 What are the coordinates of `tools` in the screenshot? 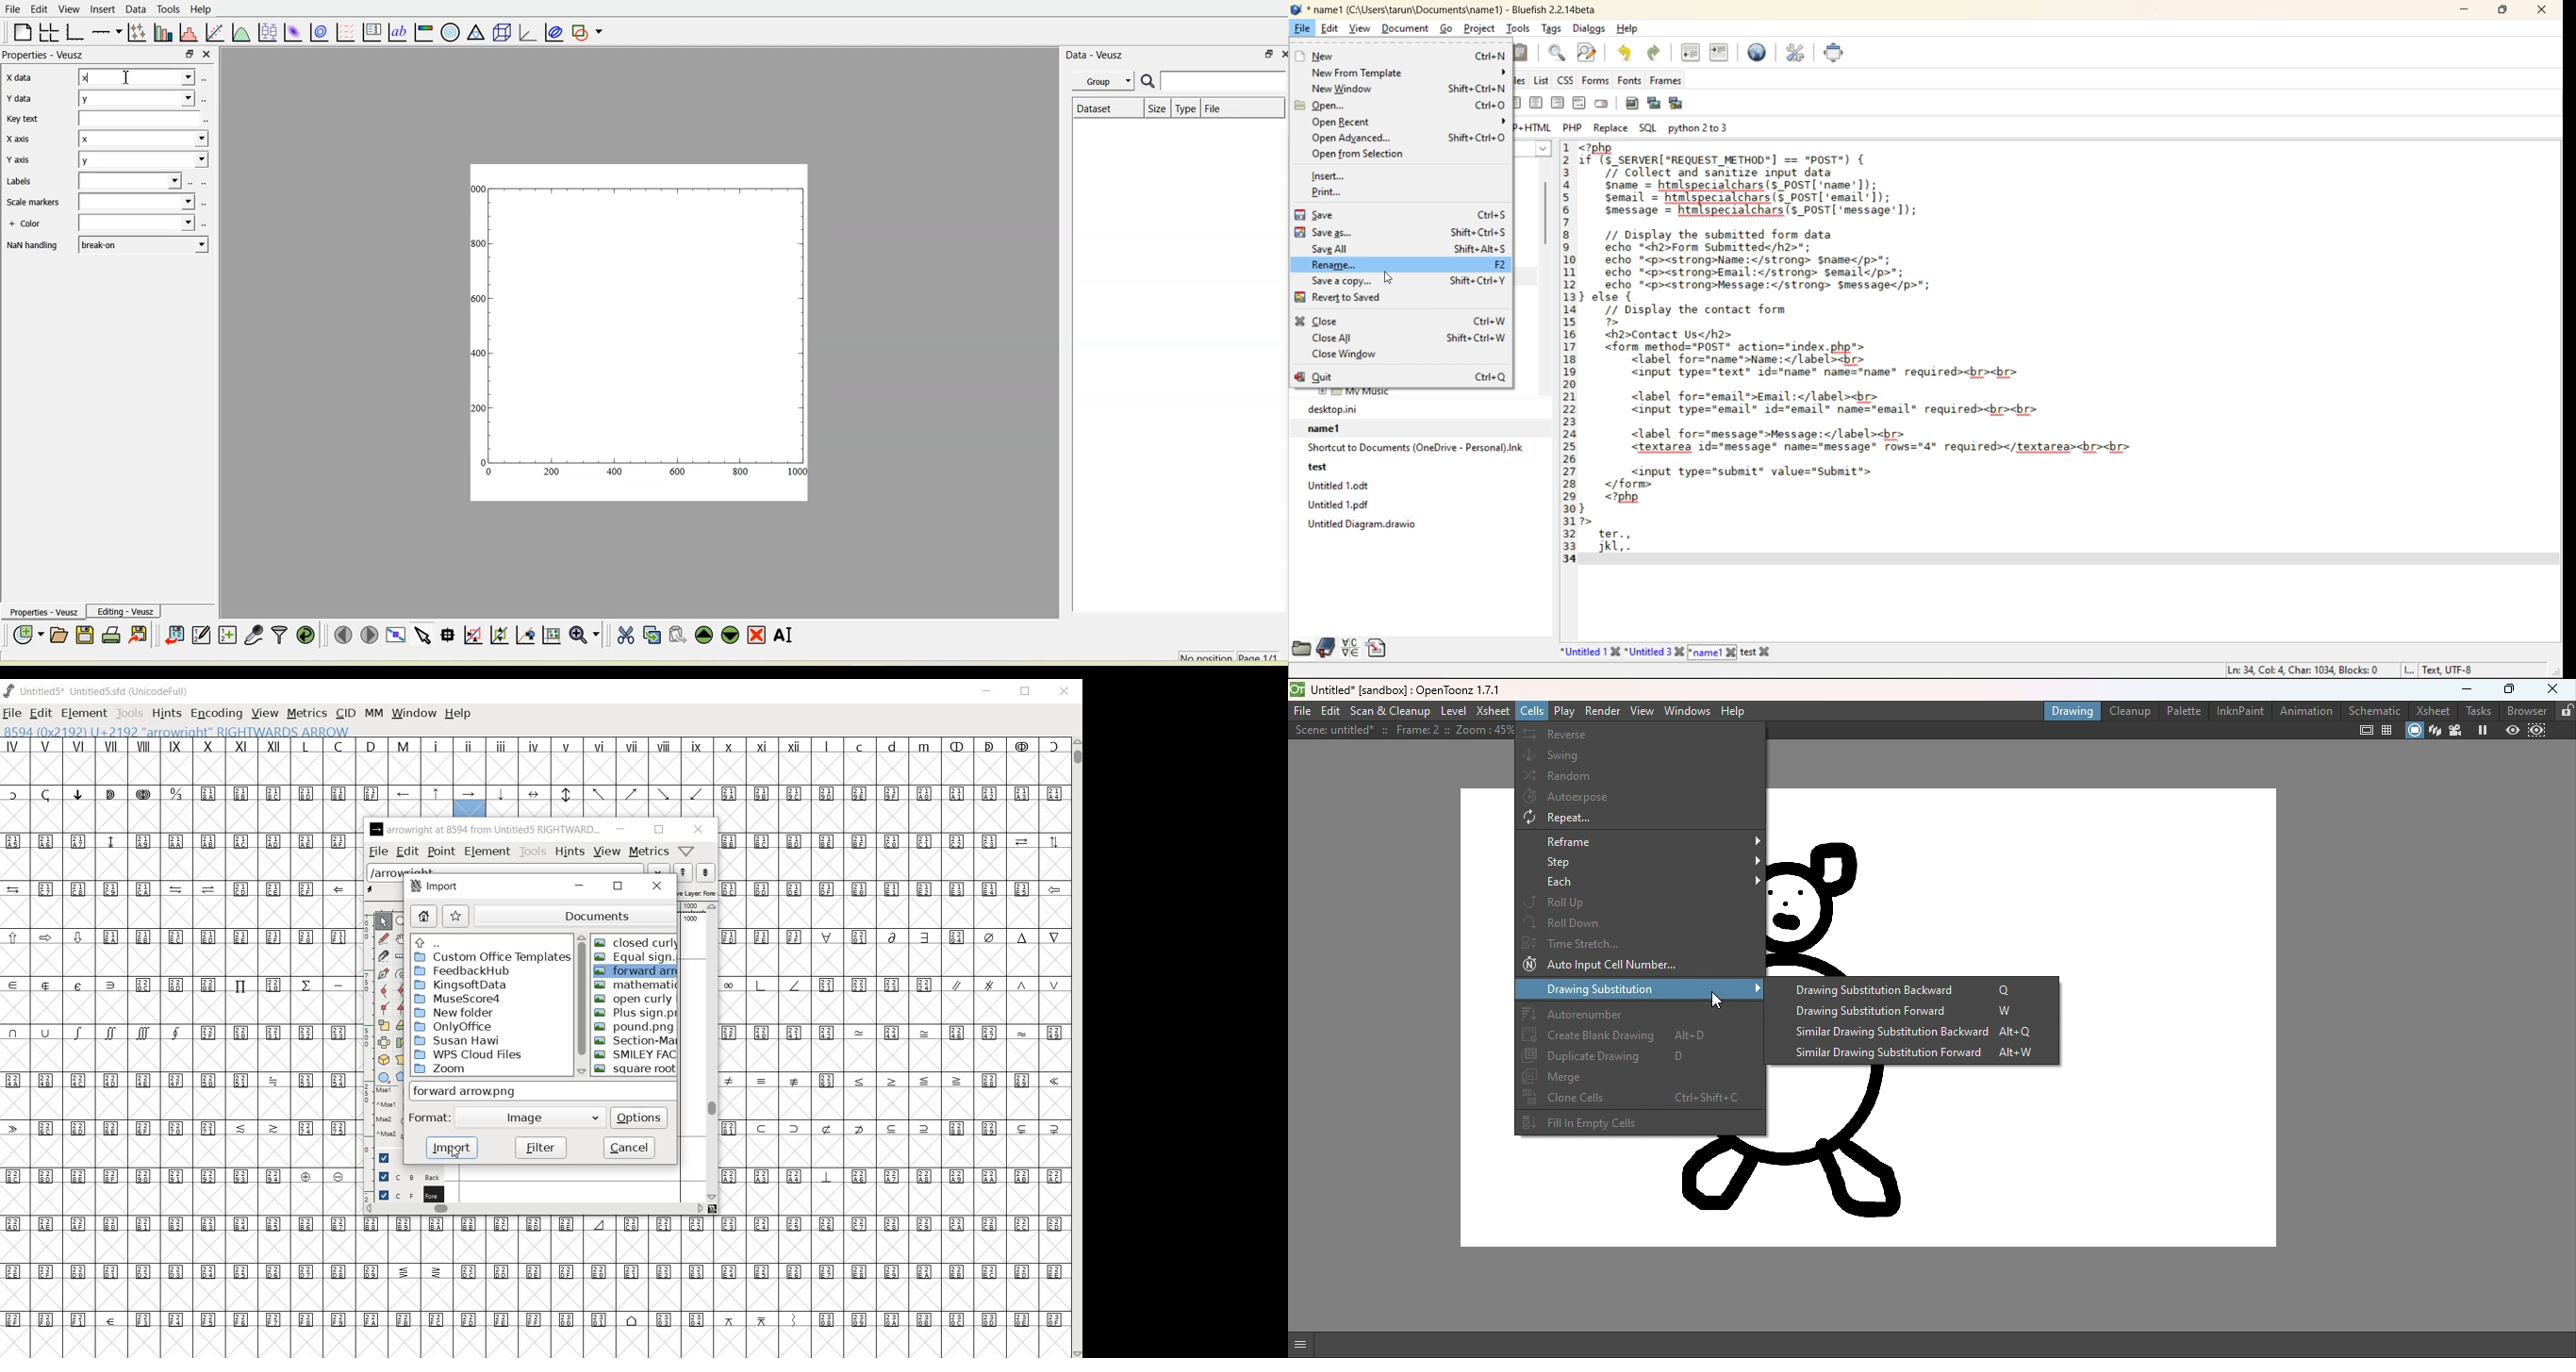 It's located at (533, 851).